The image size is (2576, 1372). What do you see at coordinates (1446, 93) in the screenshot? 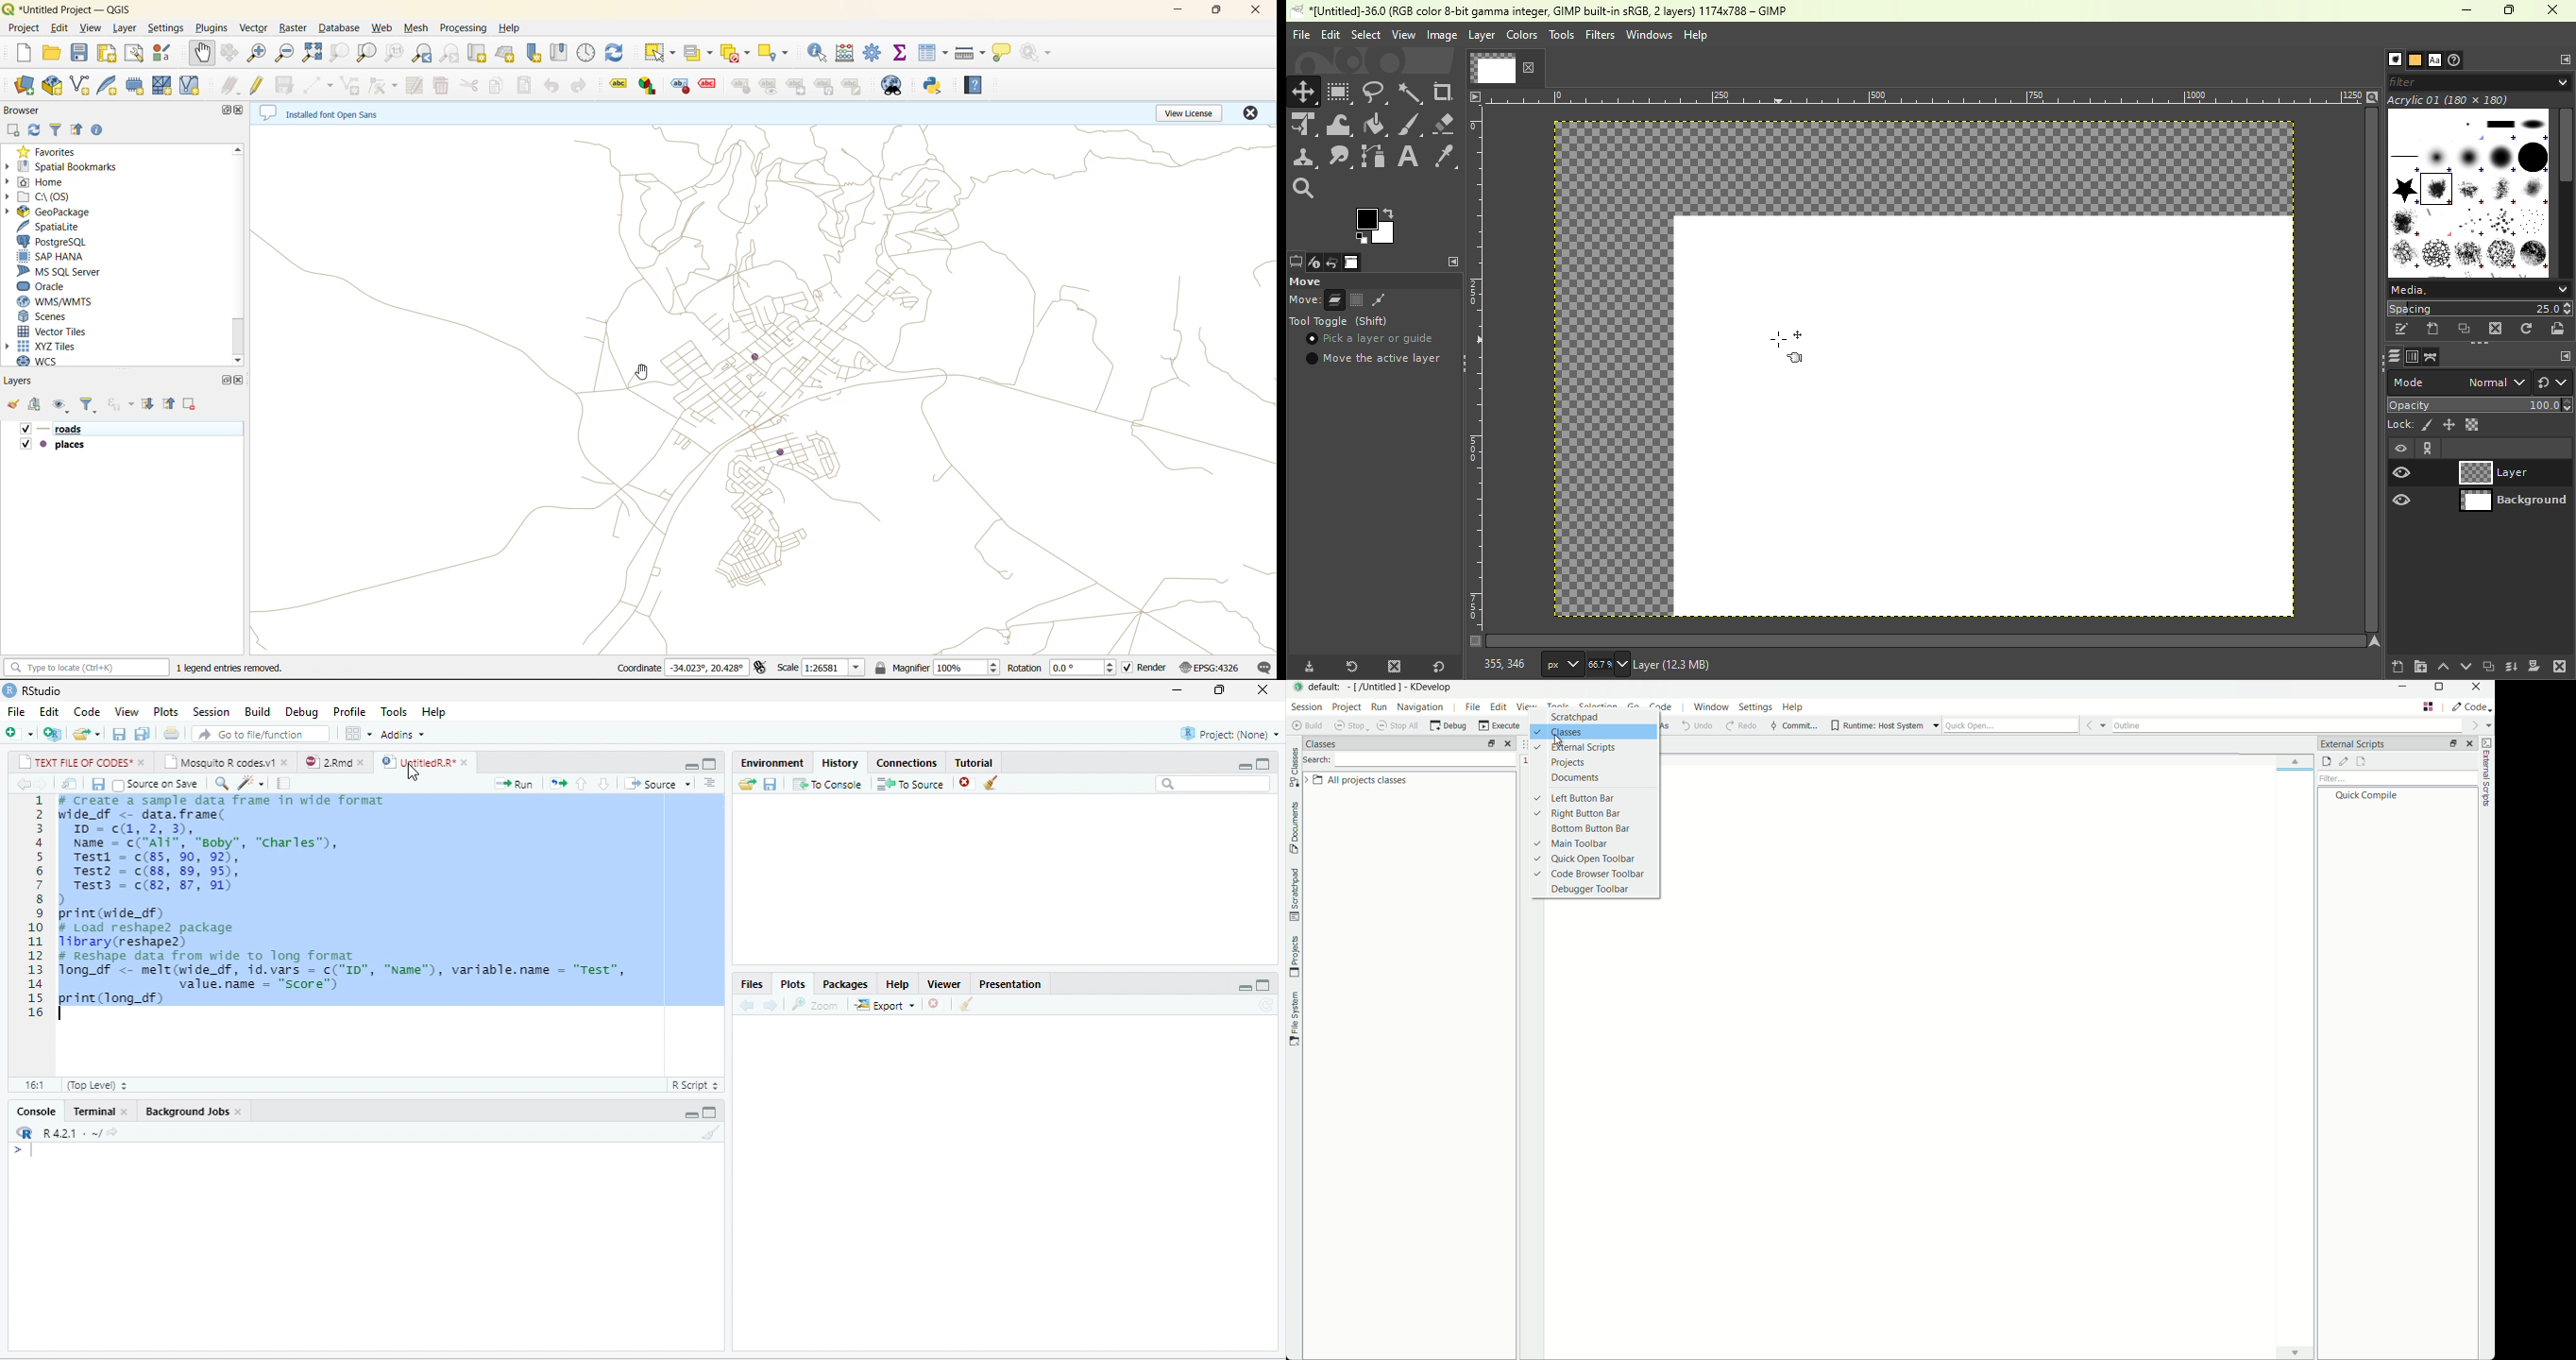
I see `Crop tool` at bounding box center [1446, 93].